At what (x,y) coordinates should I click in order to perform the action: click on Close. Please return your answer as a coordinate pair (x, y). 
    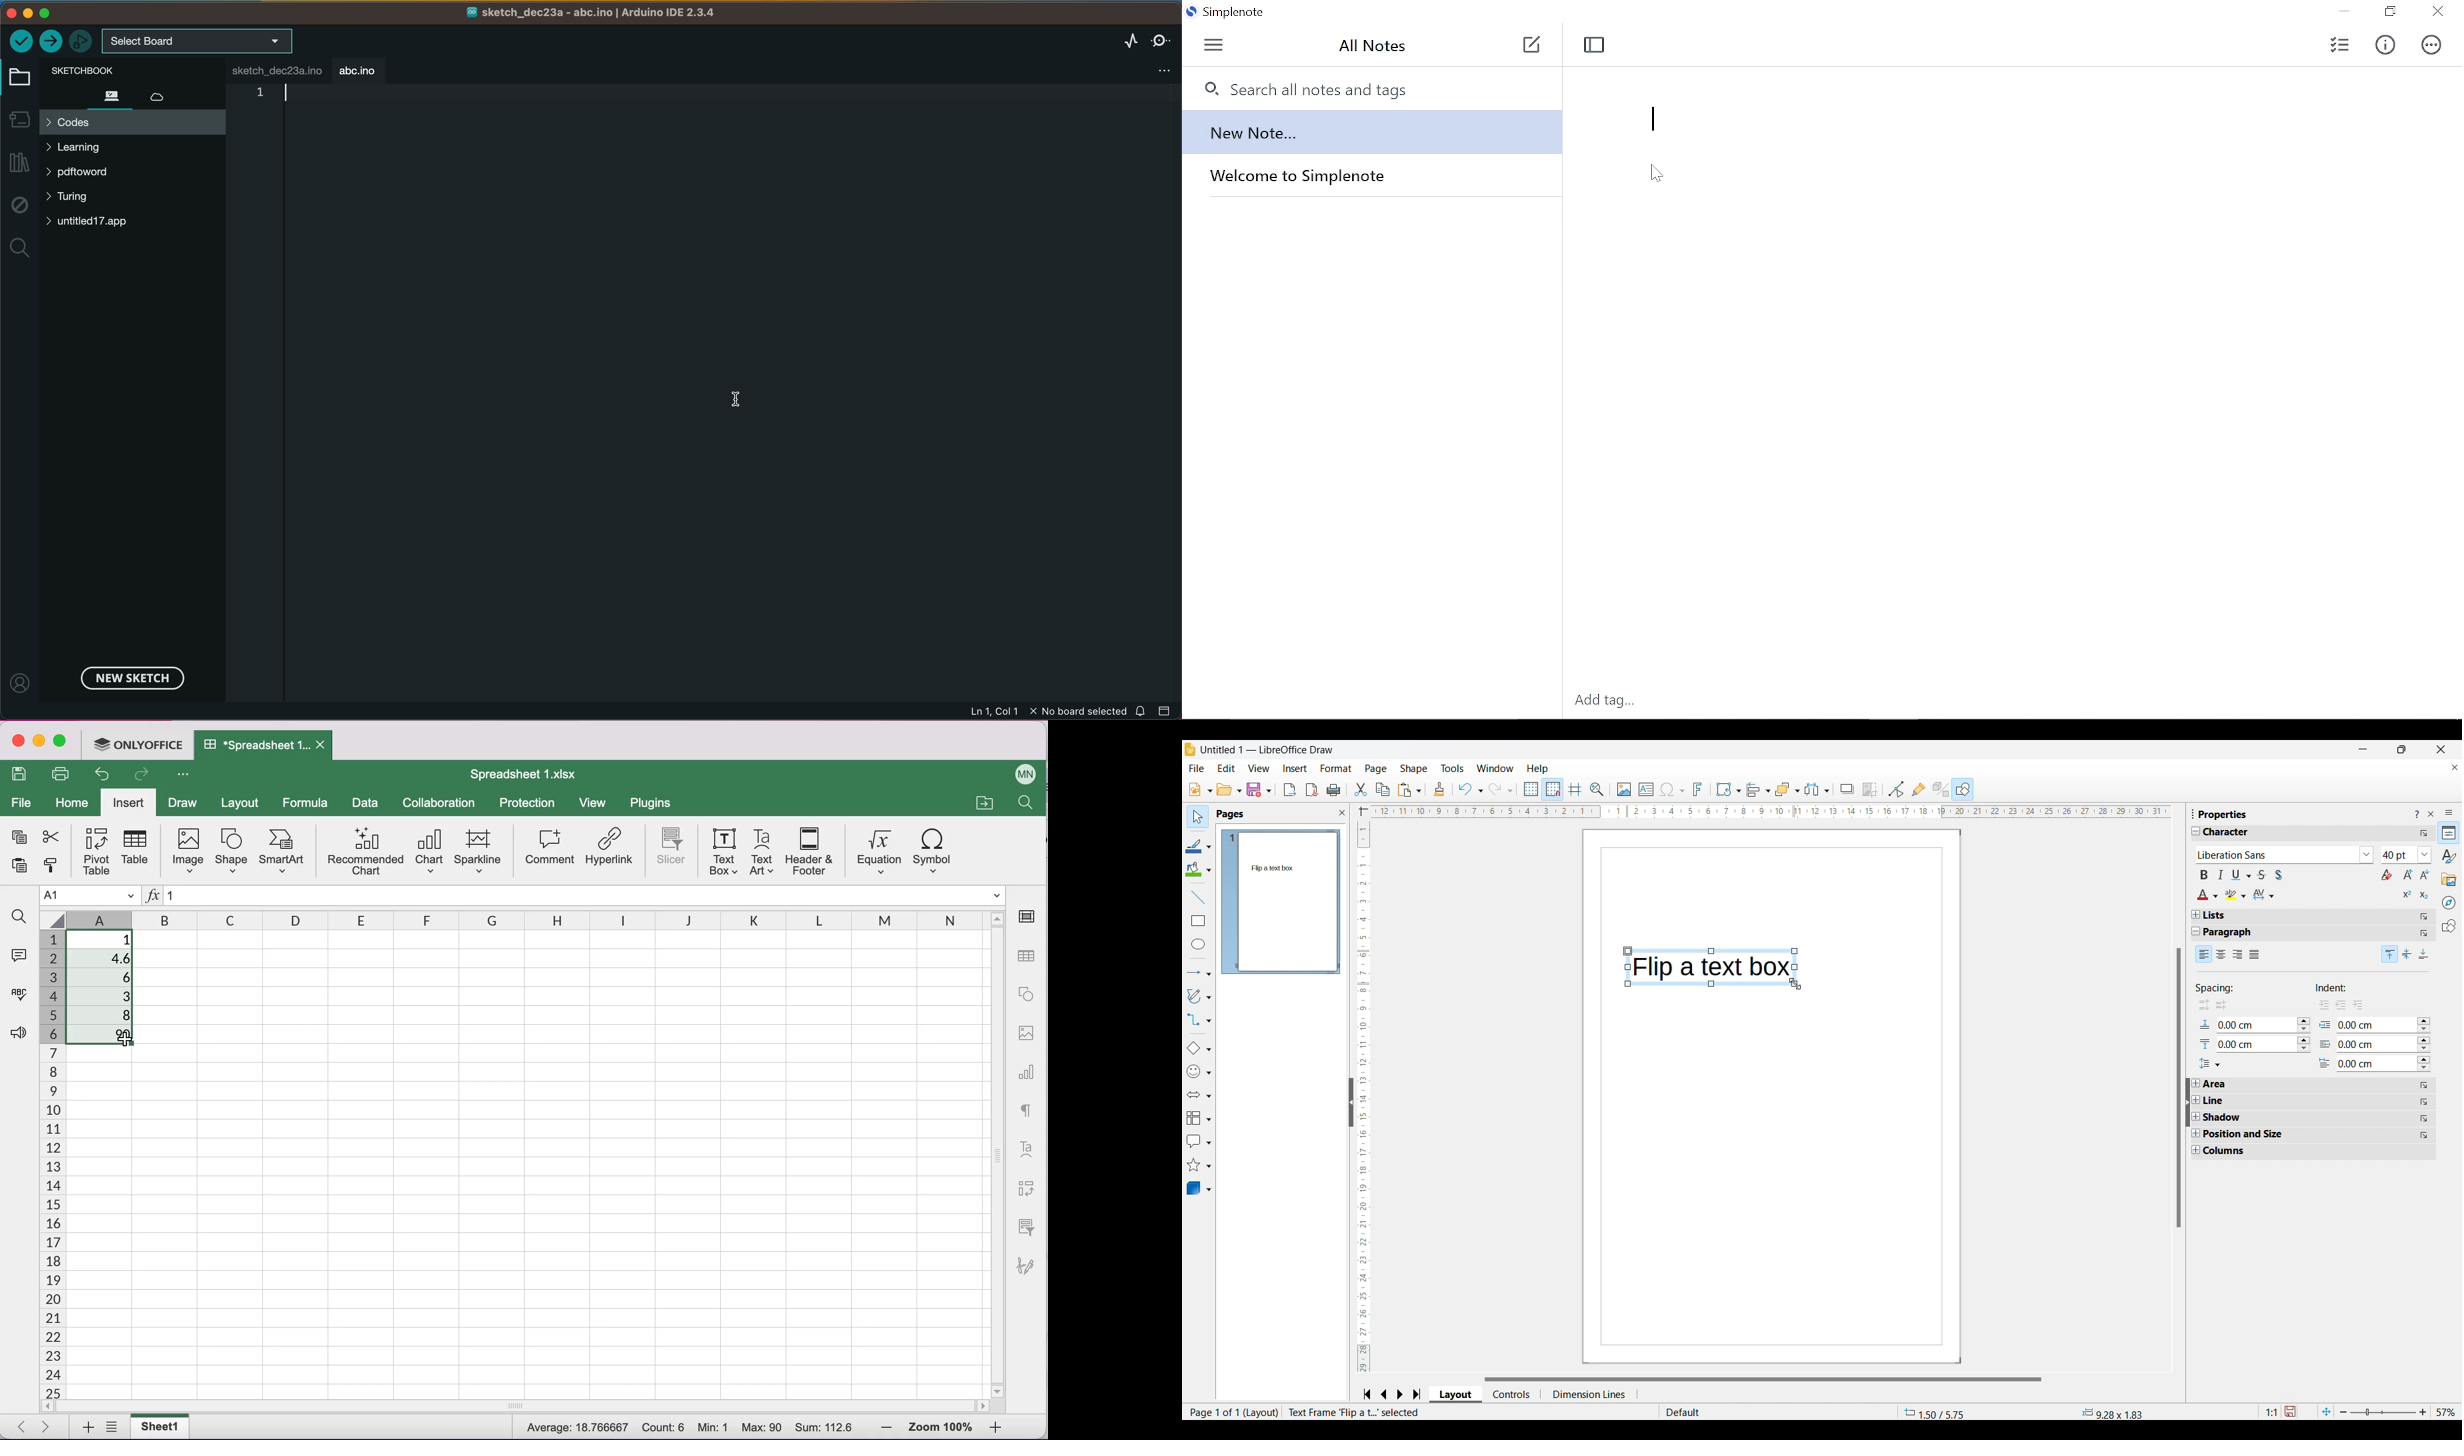
    Looking at the image, I should click on (2436, 12).